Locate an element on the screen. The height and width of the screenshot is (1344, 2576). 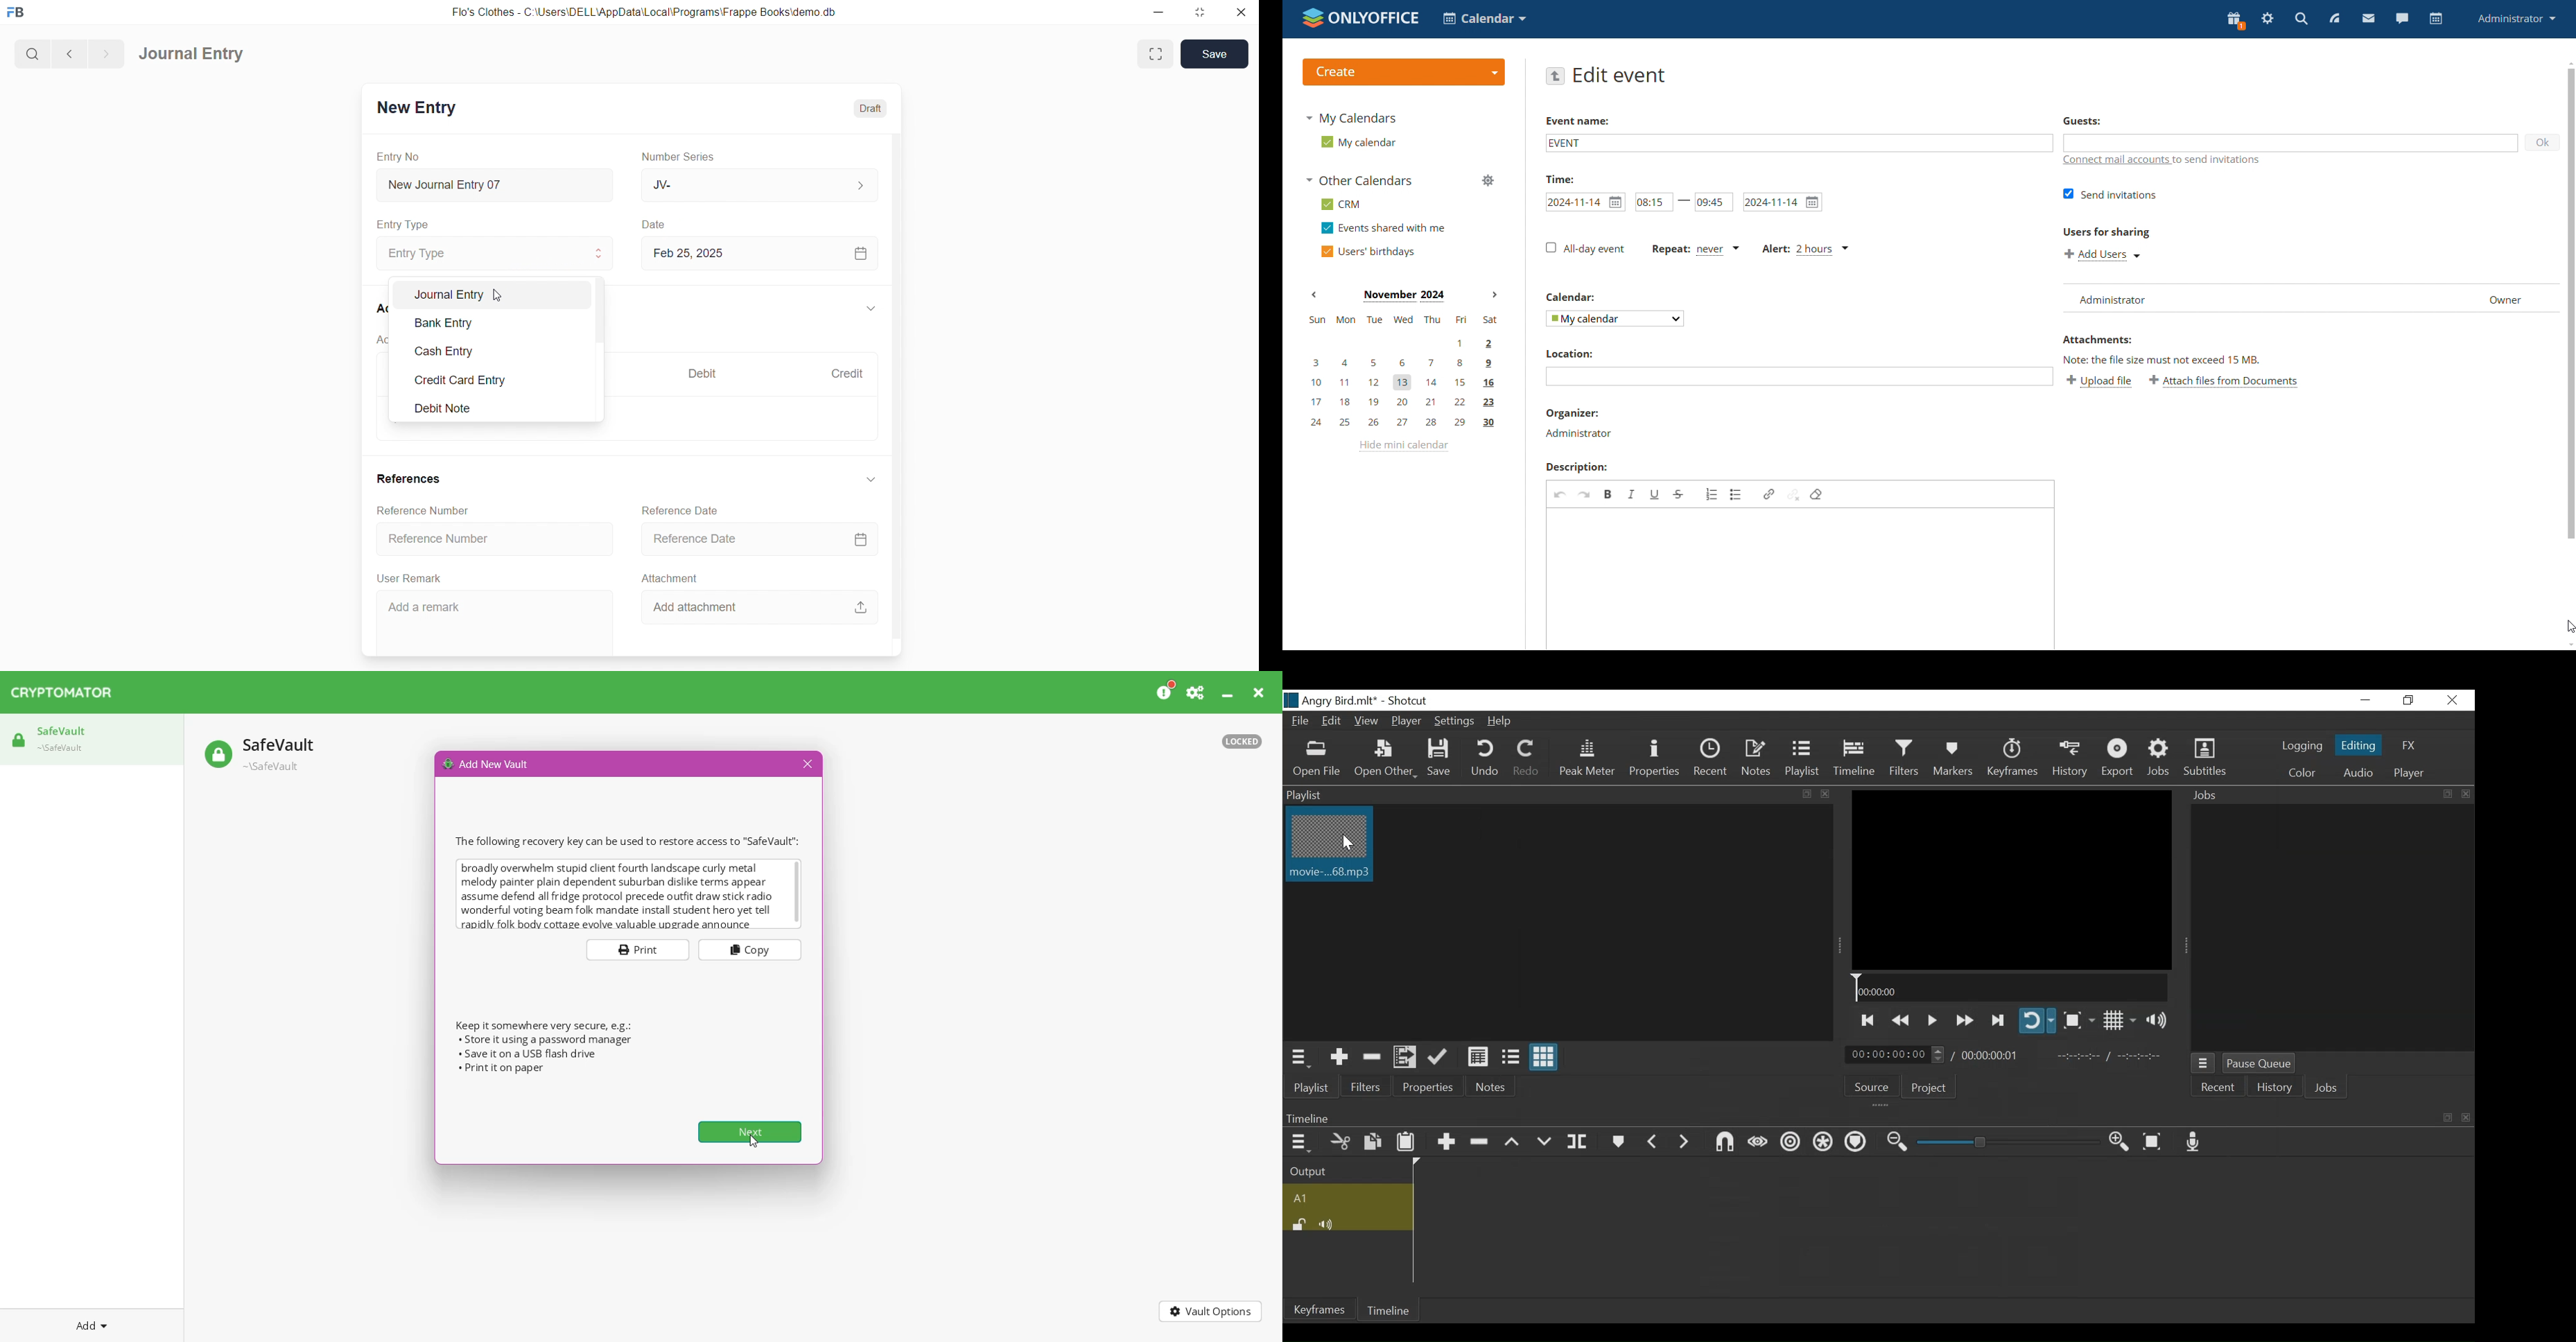
cursor is located at coordinates (500, 298).